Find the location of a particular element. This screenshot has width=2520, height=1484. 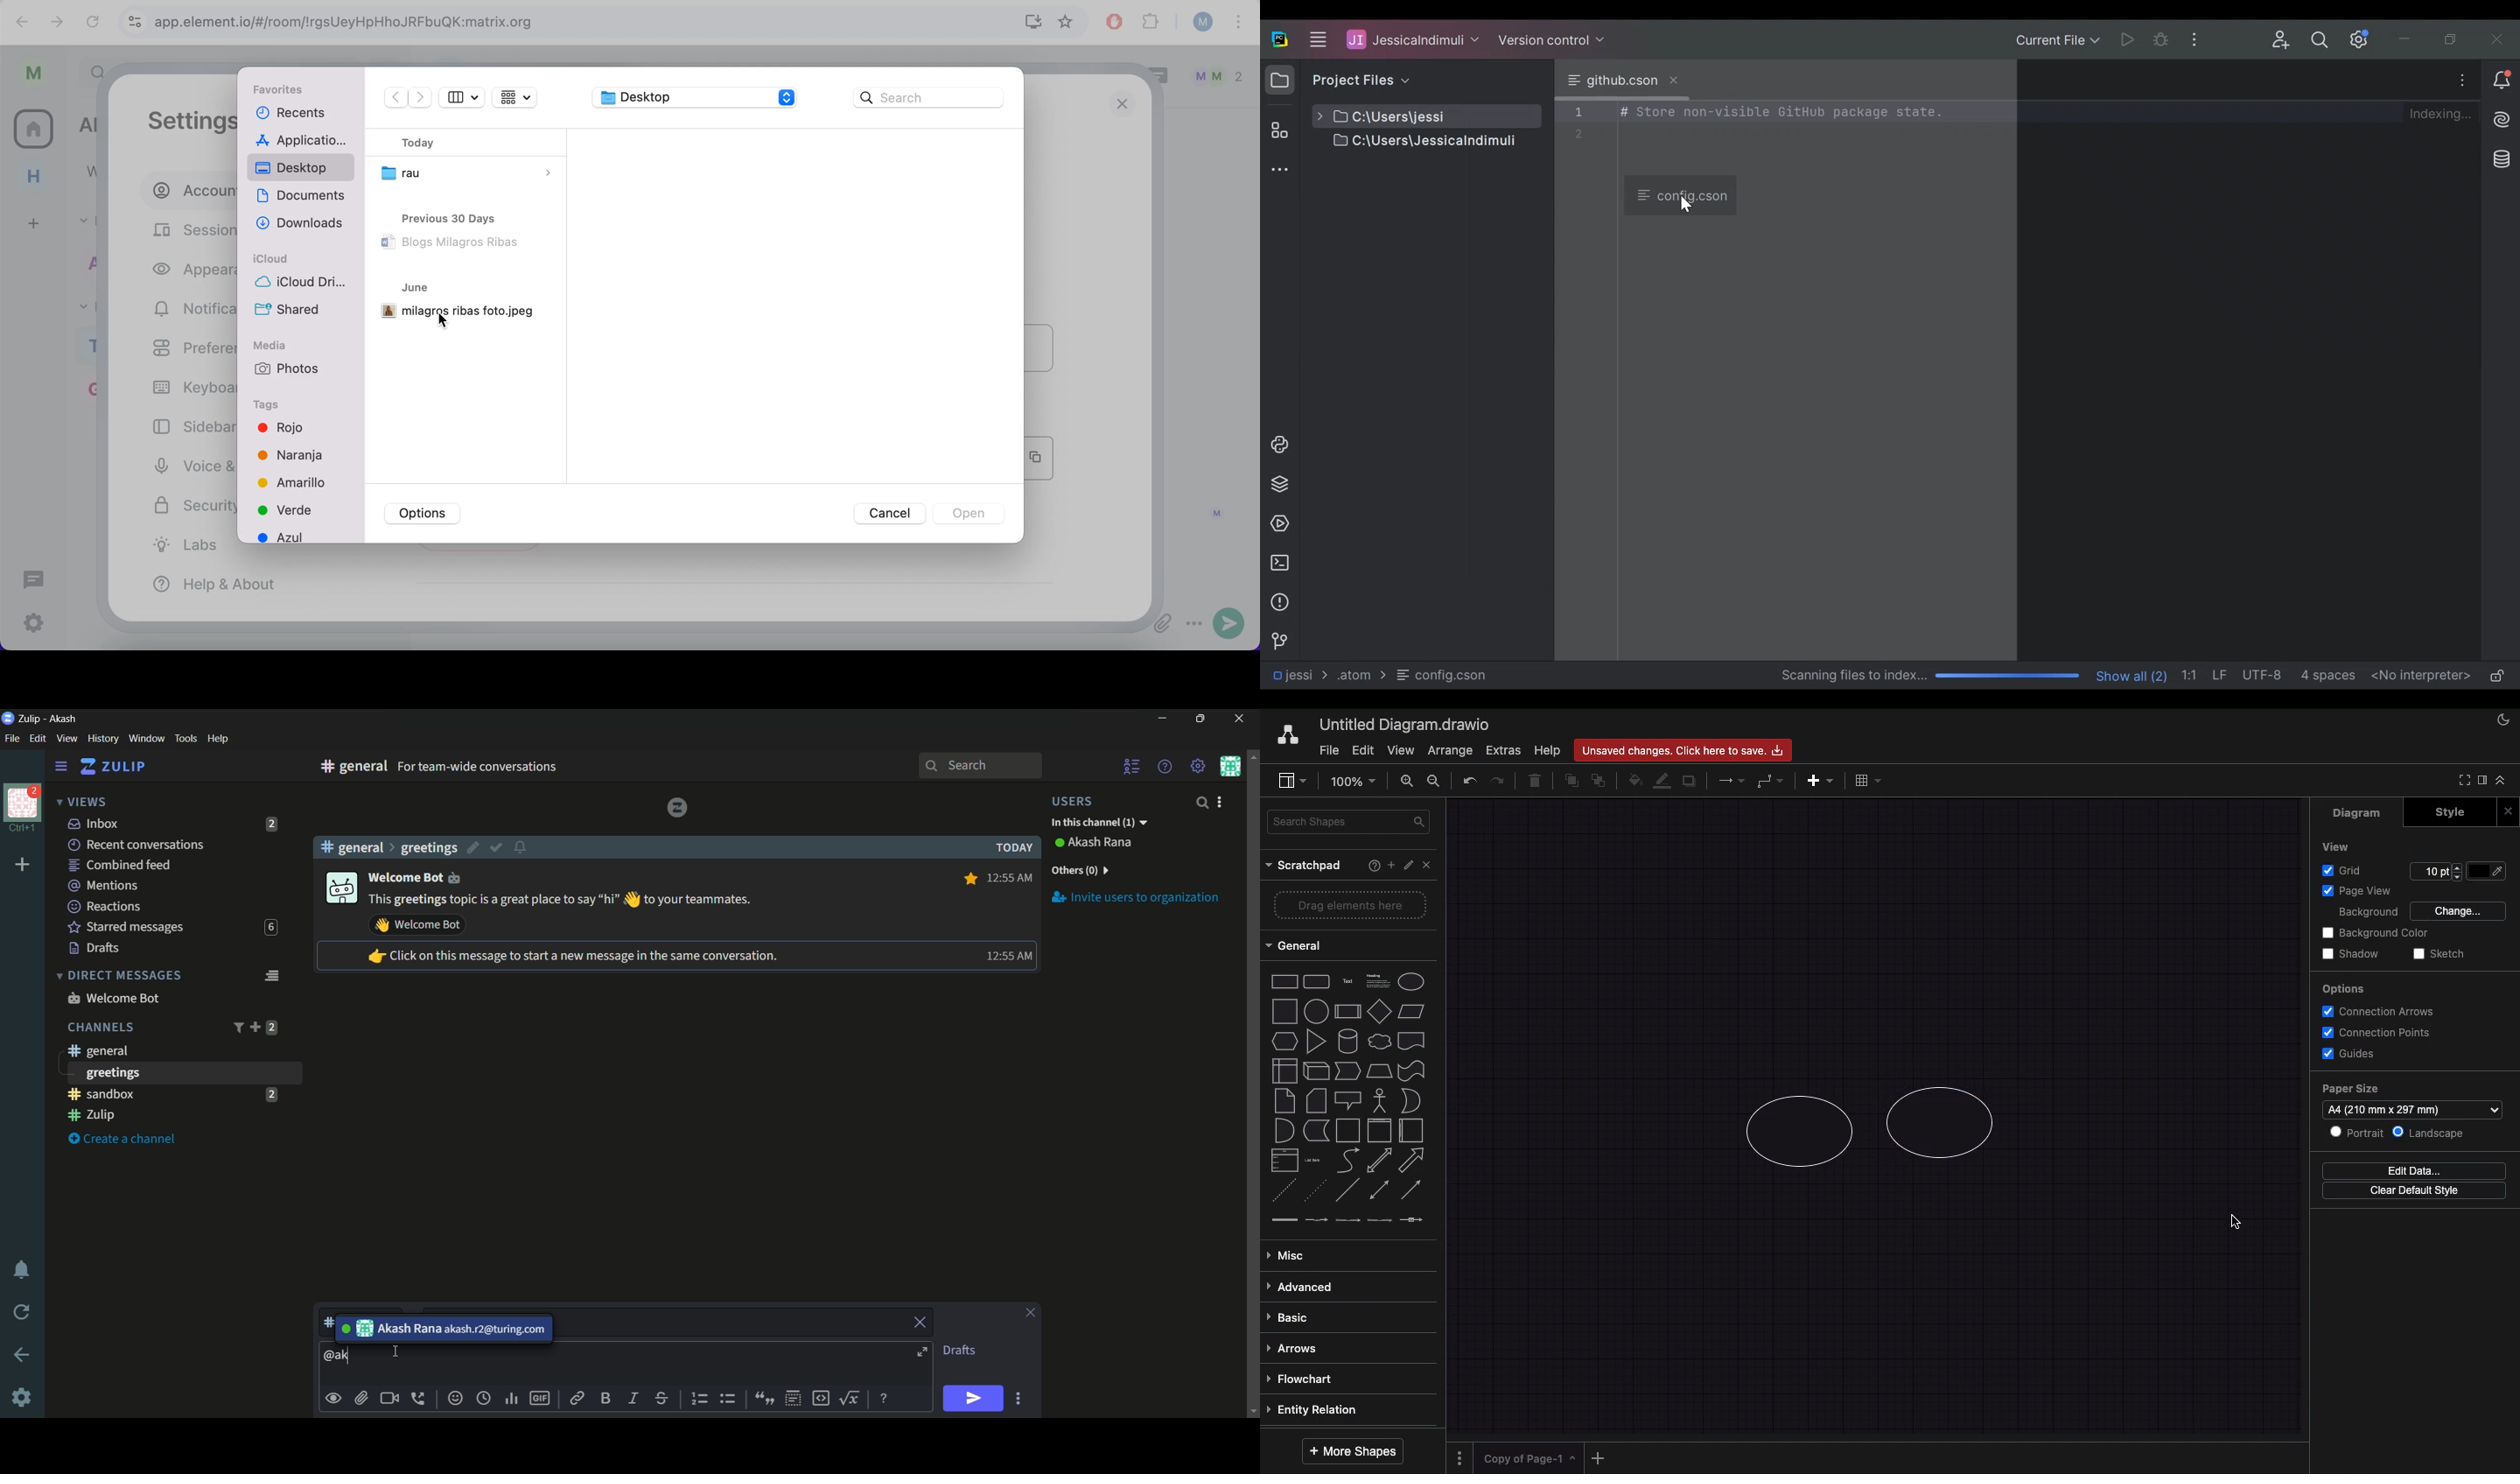

mentions is located at coordinates (105, 886).